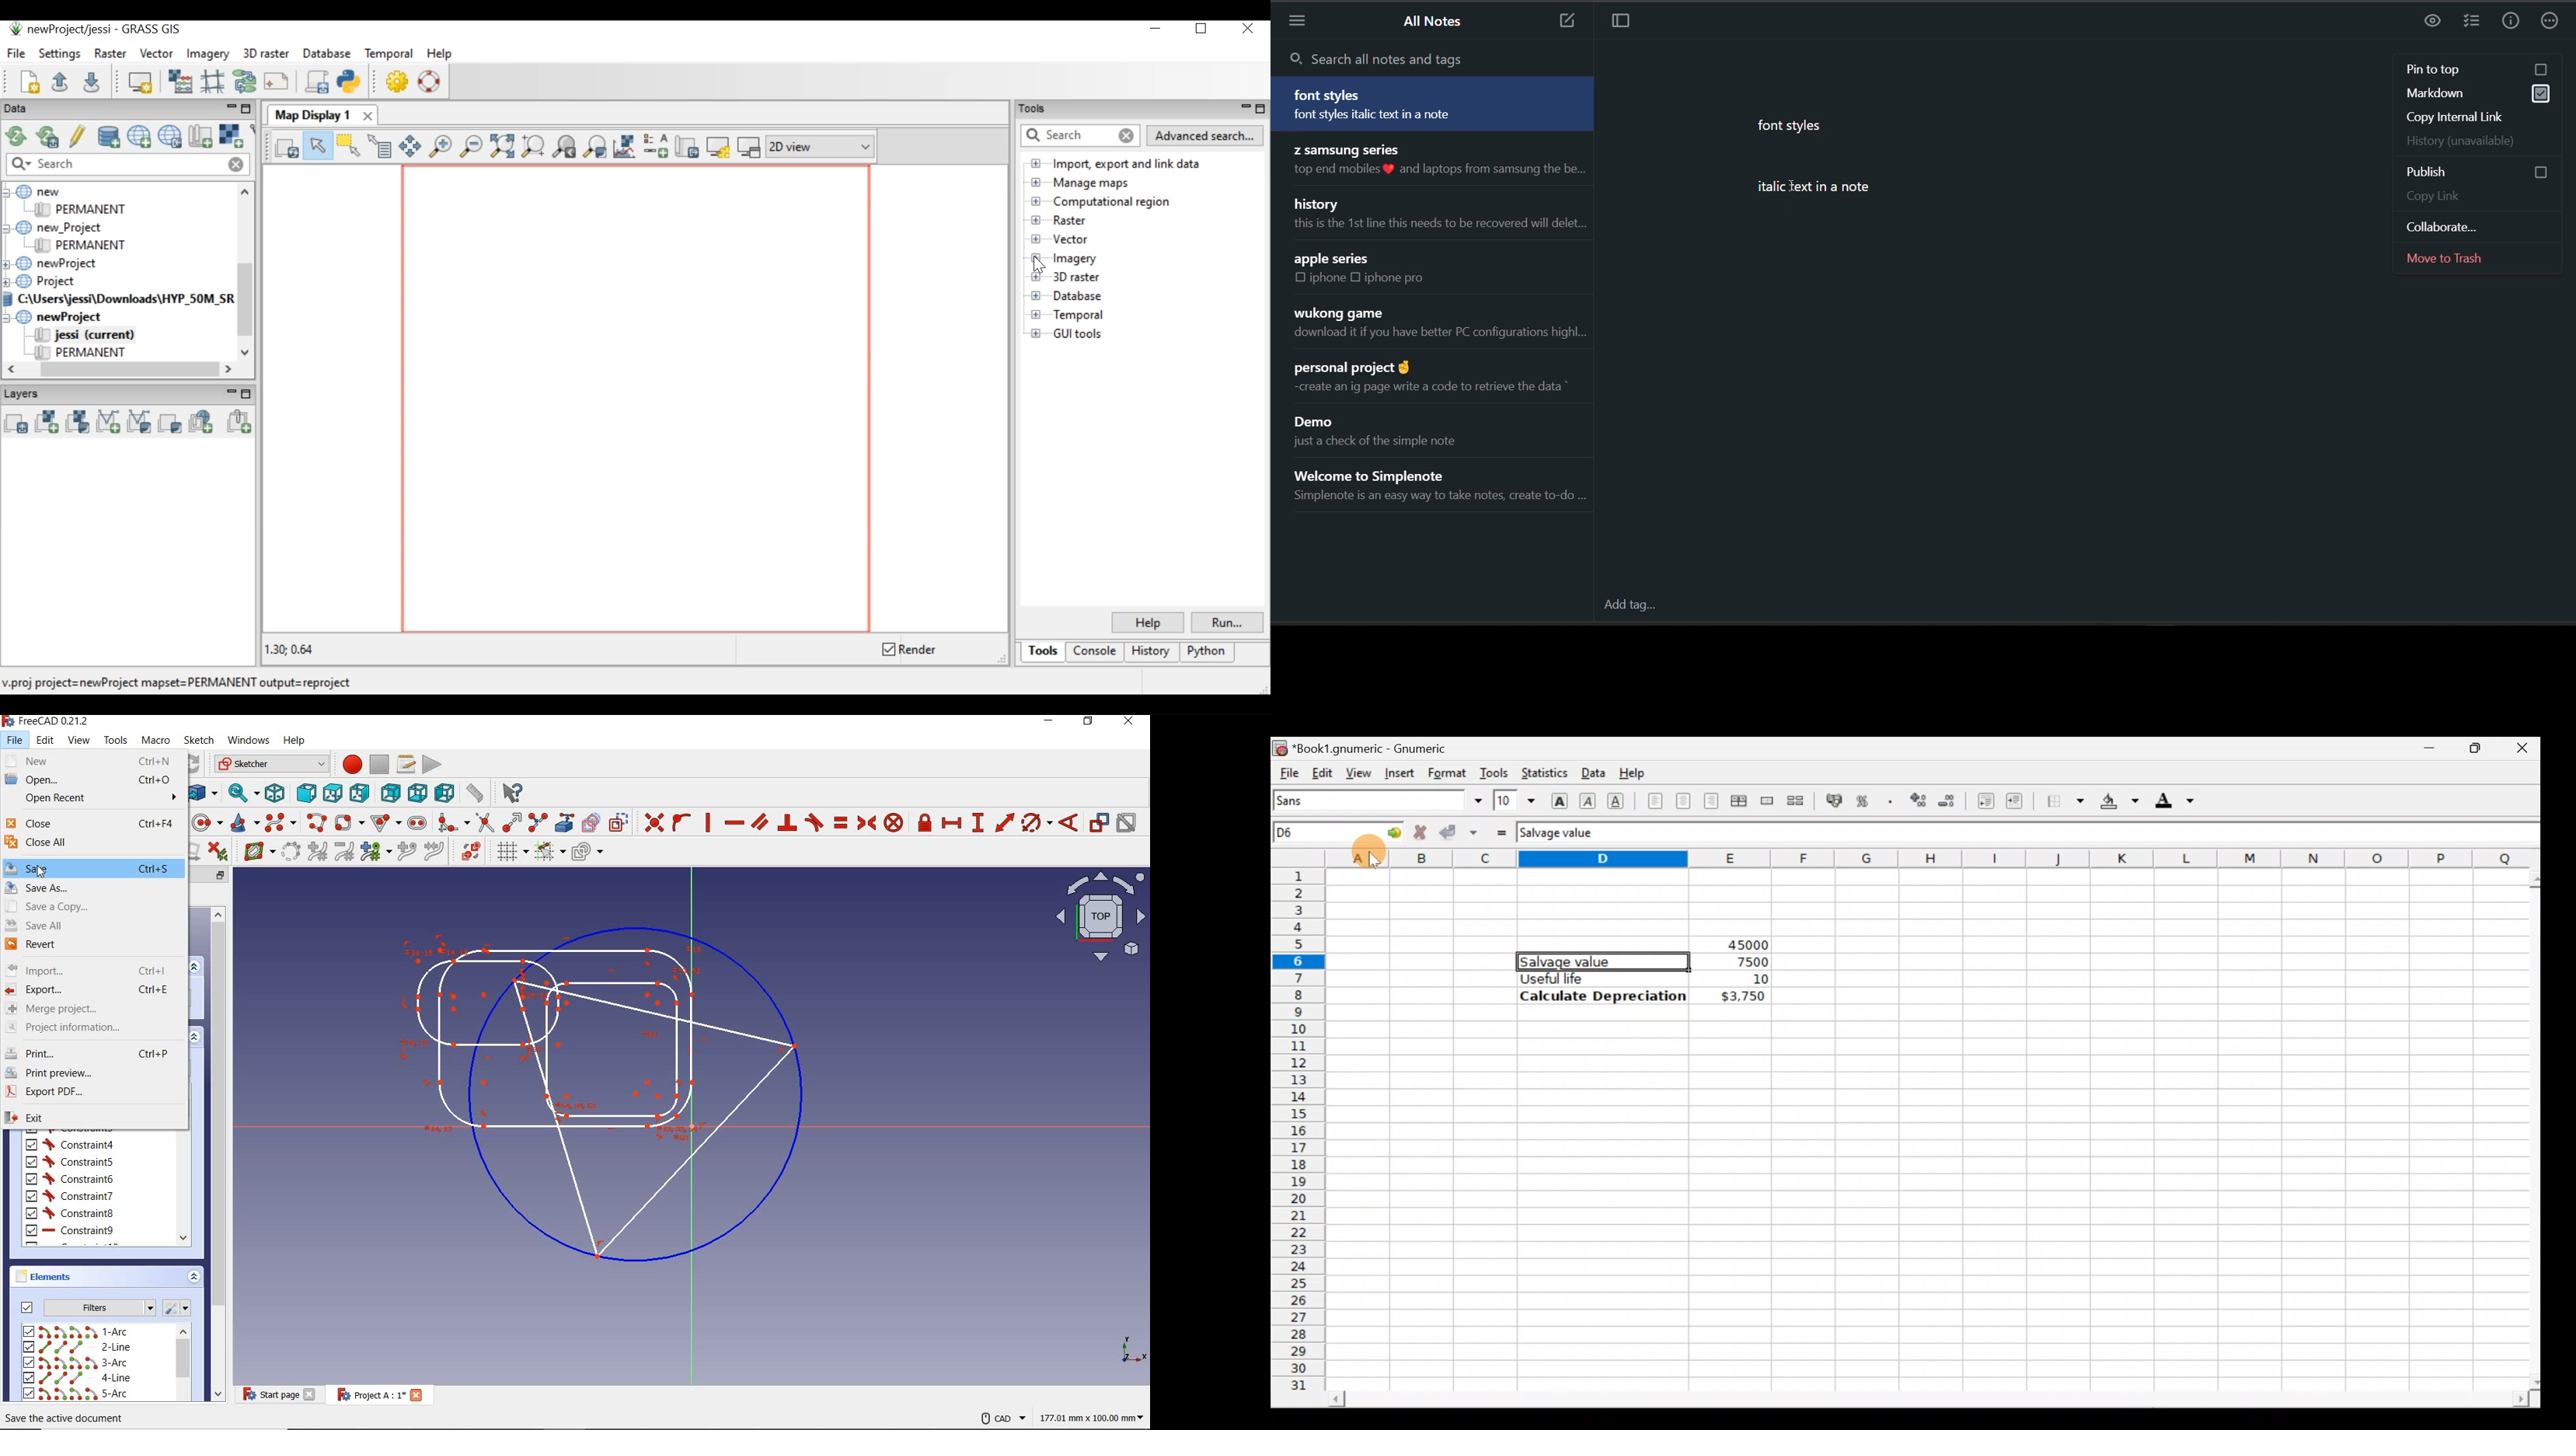 Image resolution: width=2576 pixels, height=1456 pixels. Describe the element at coordinates (183, 1188) in the screenshot. I see `scrollbar` at that location.